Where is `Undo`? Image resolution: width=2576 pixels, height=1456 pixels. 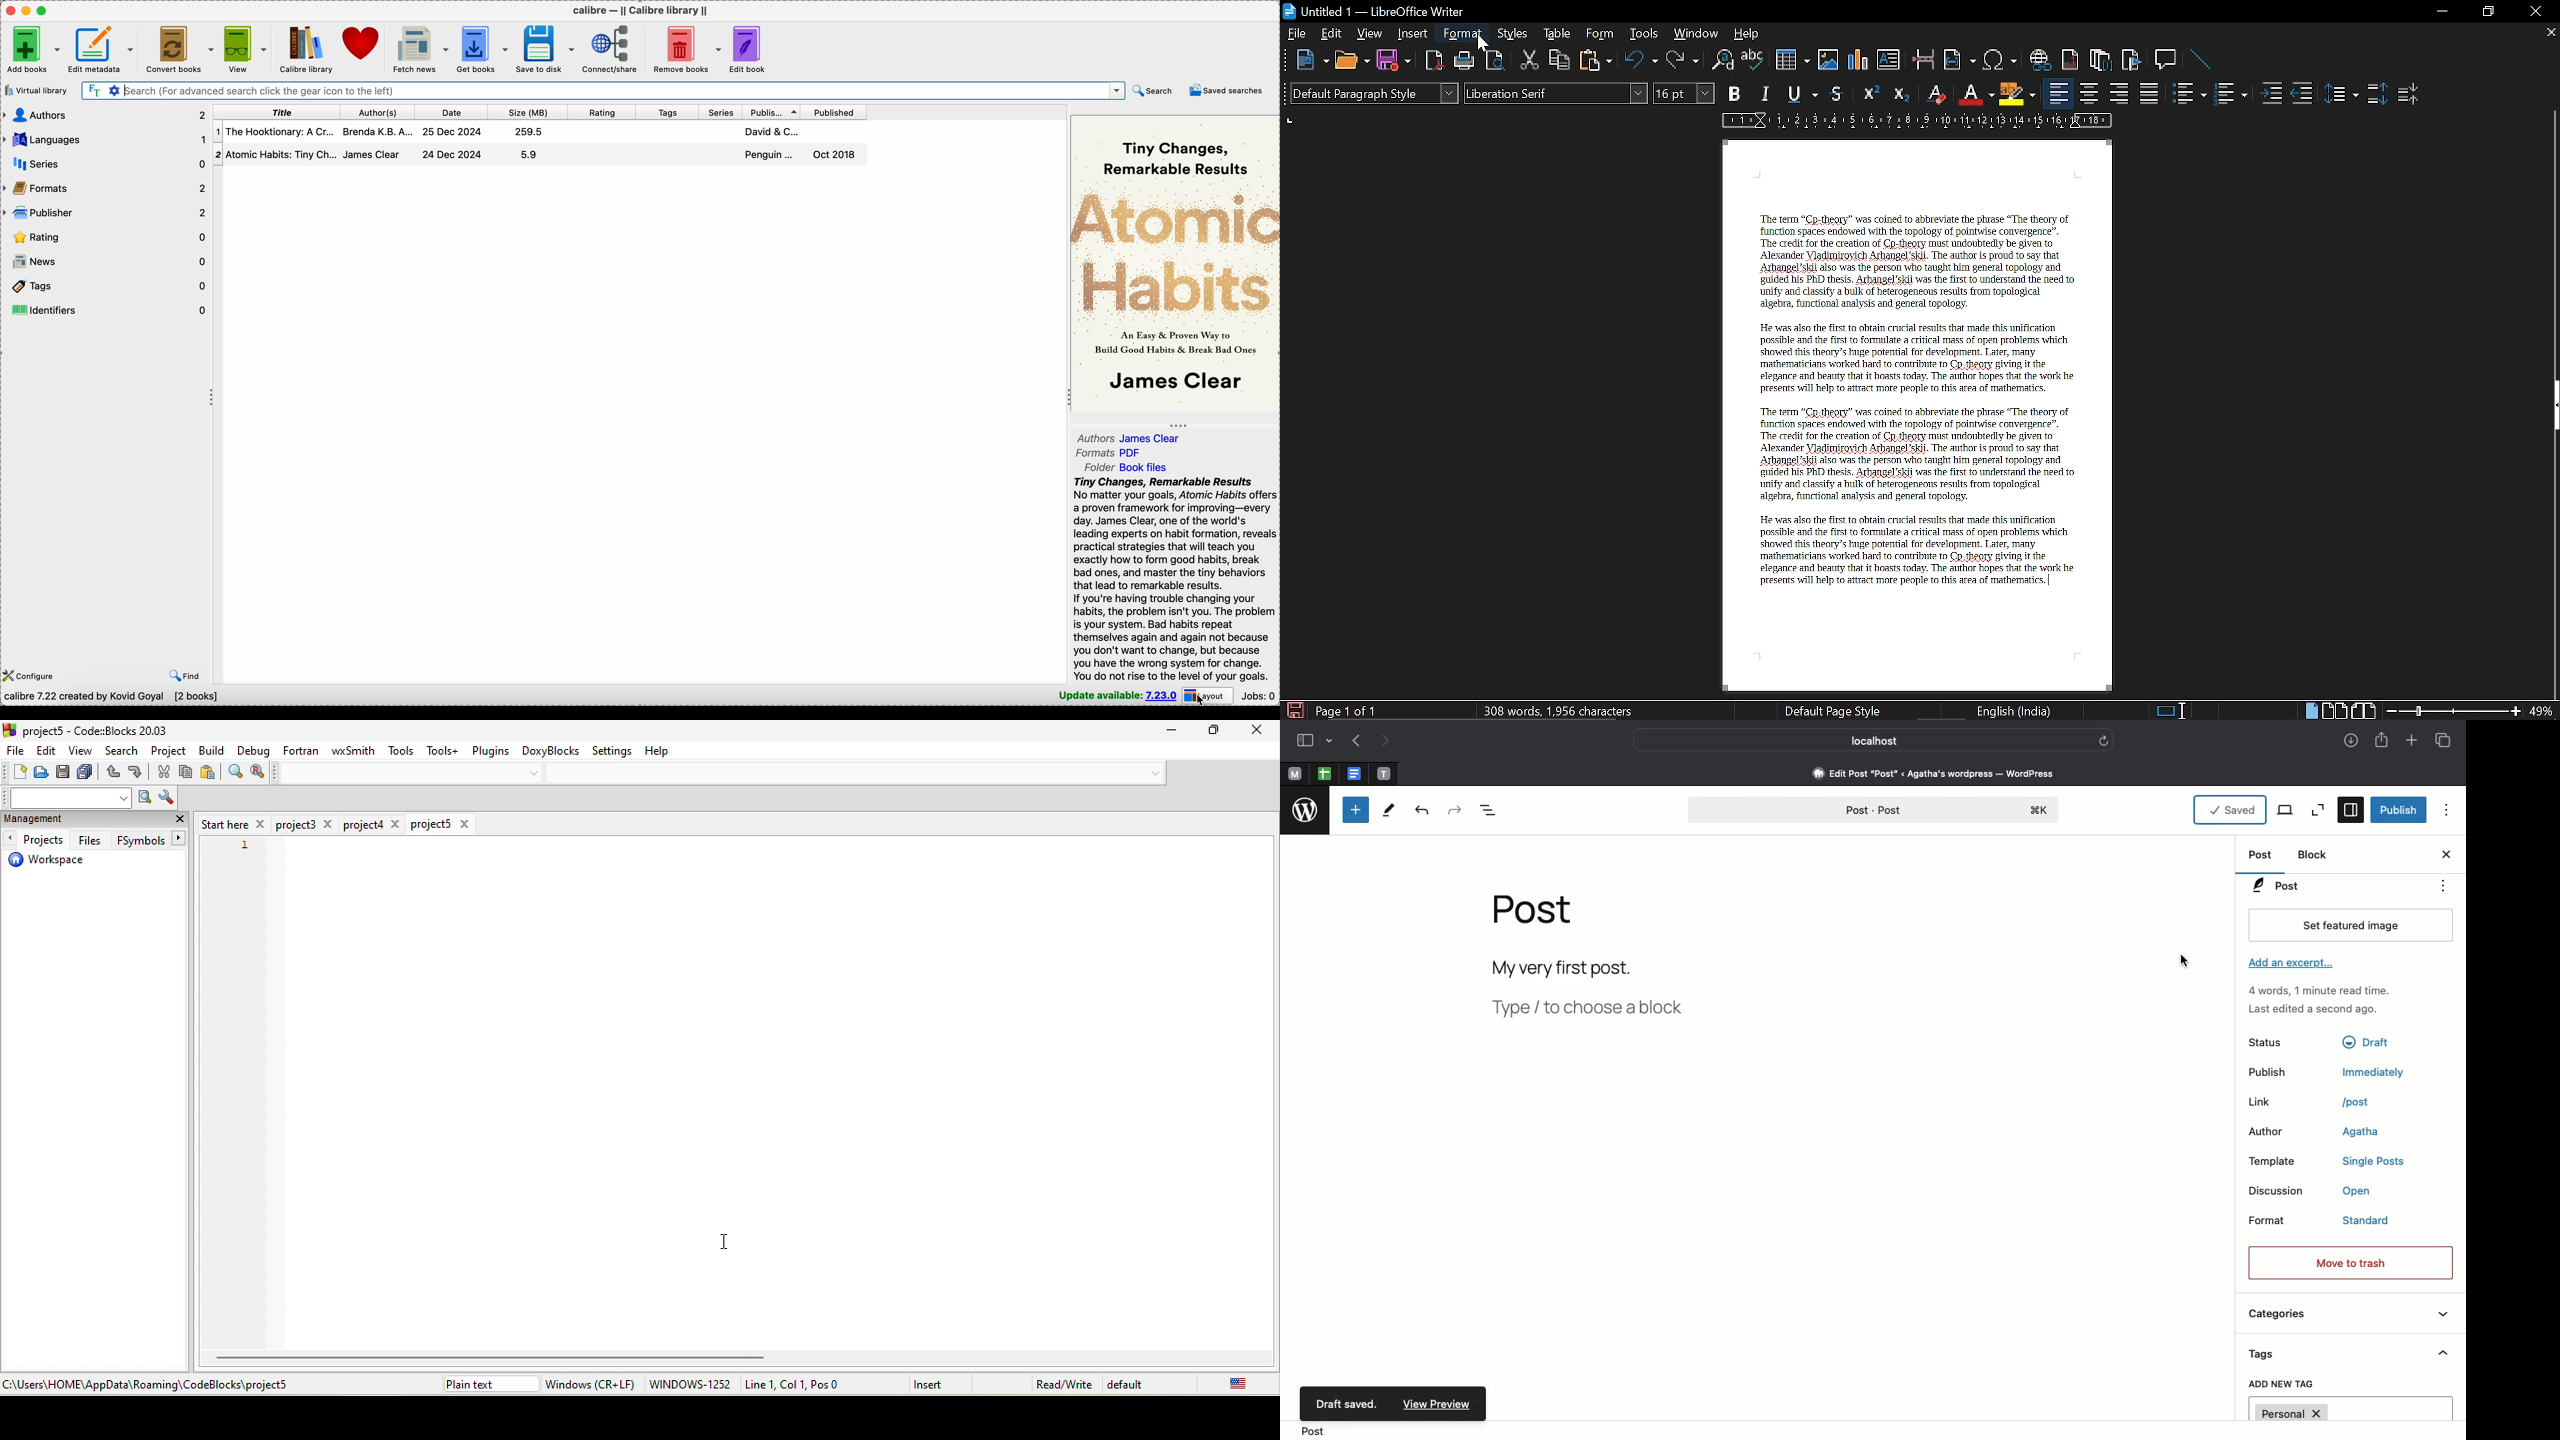 Undo is located at coordinates (1642, 60).